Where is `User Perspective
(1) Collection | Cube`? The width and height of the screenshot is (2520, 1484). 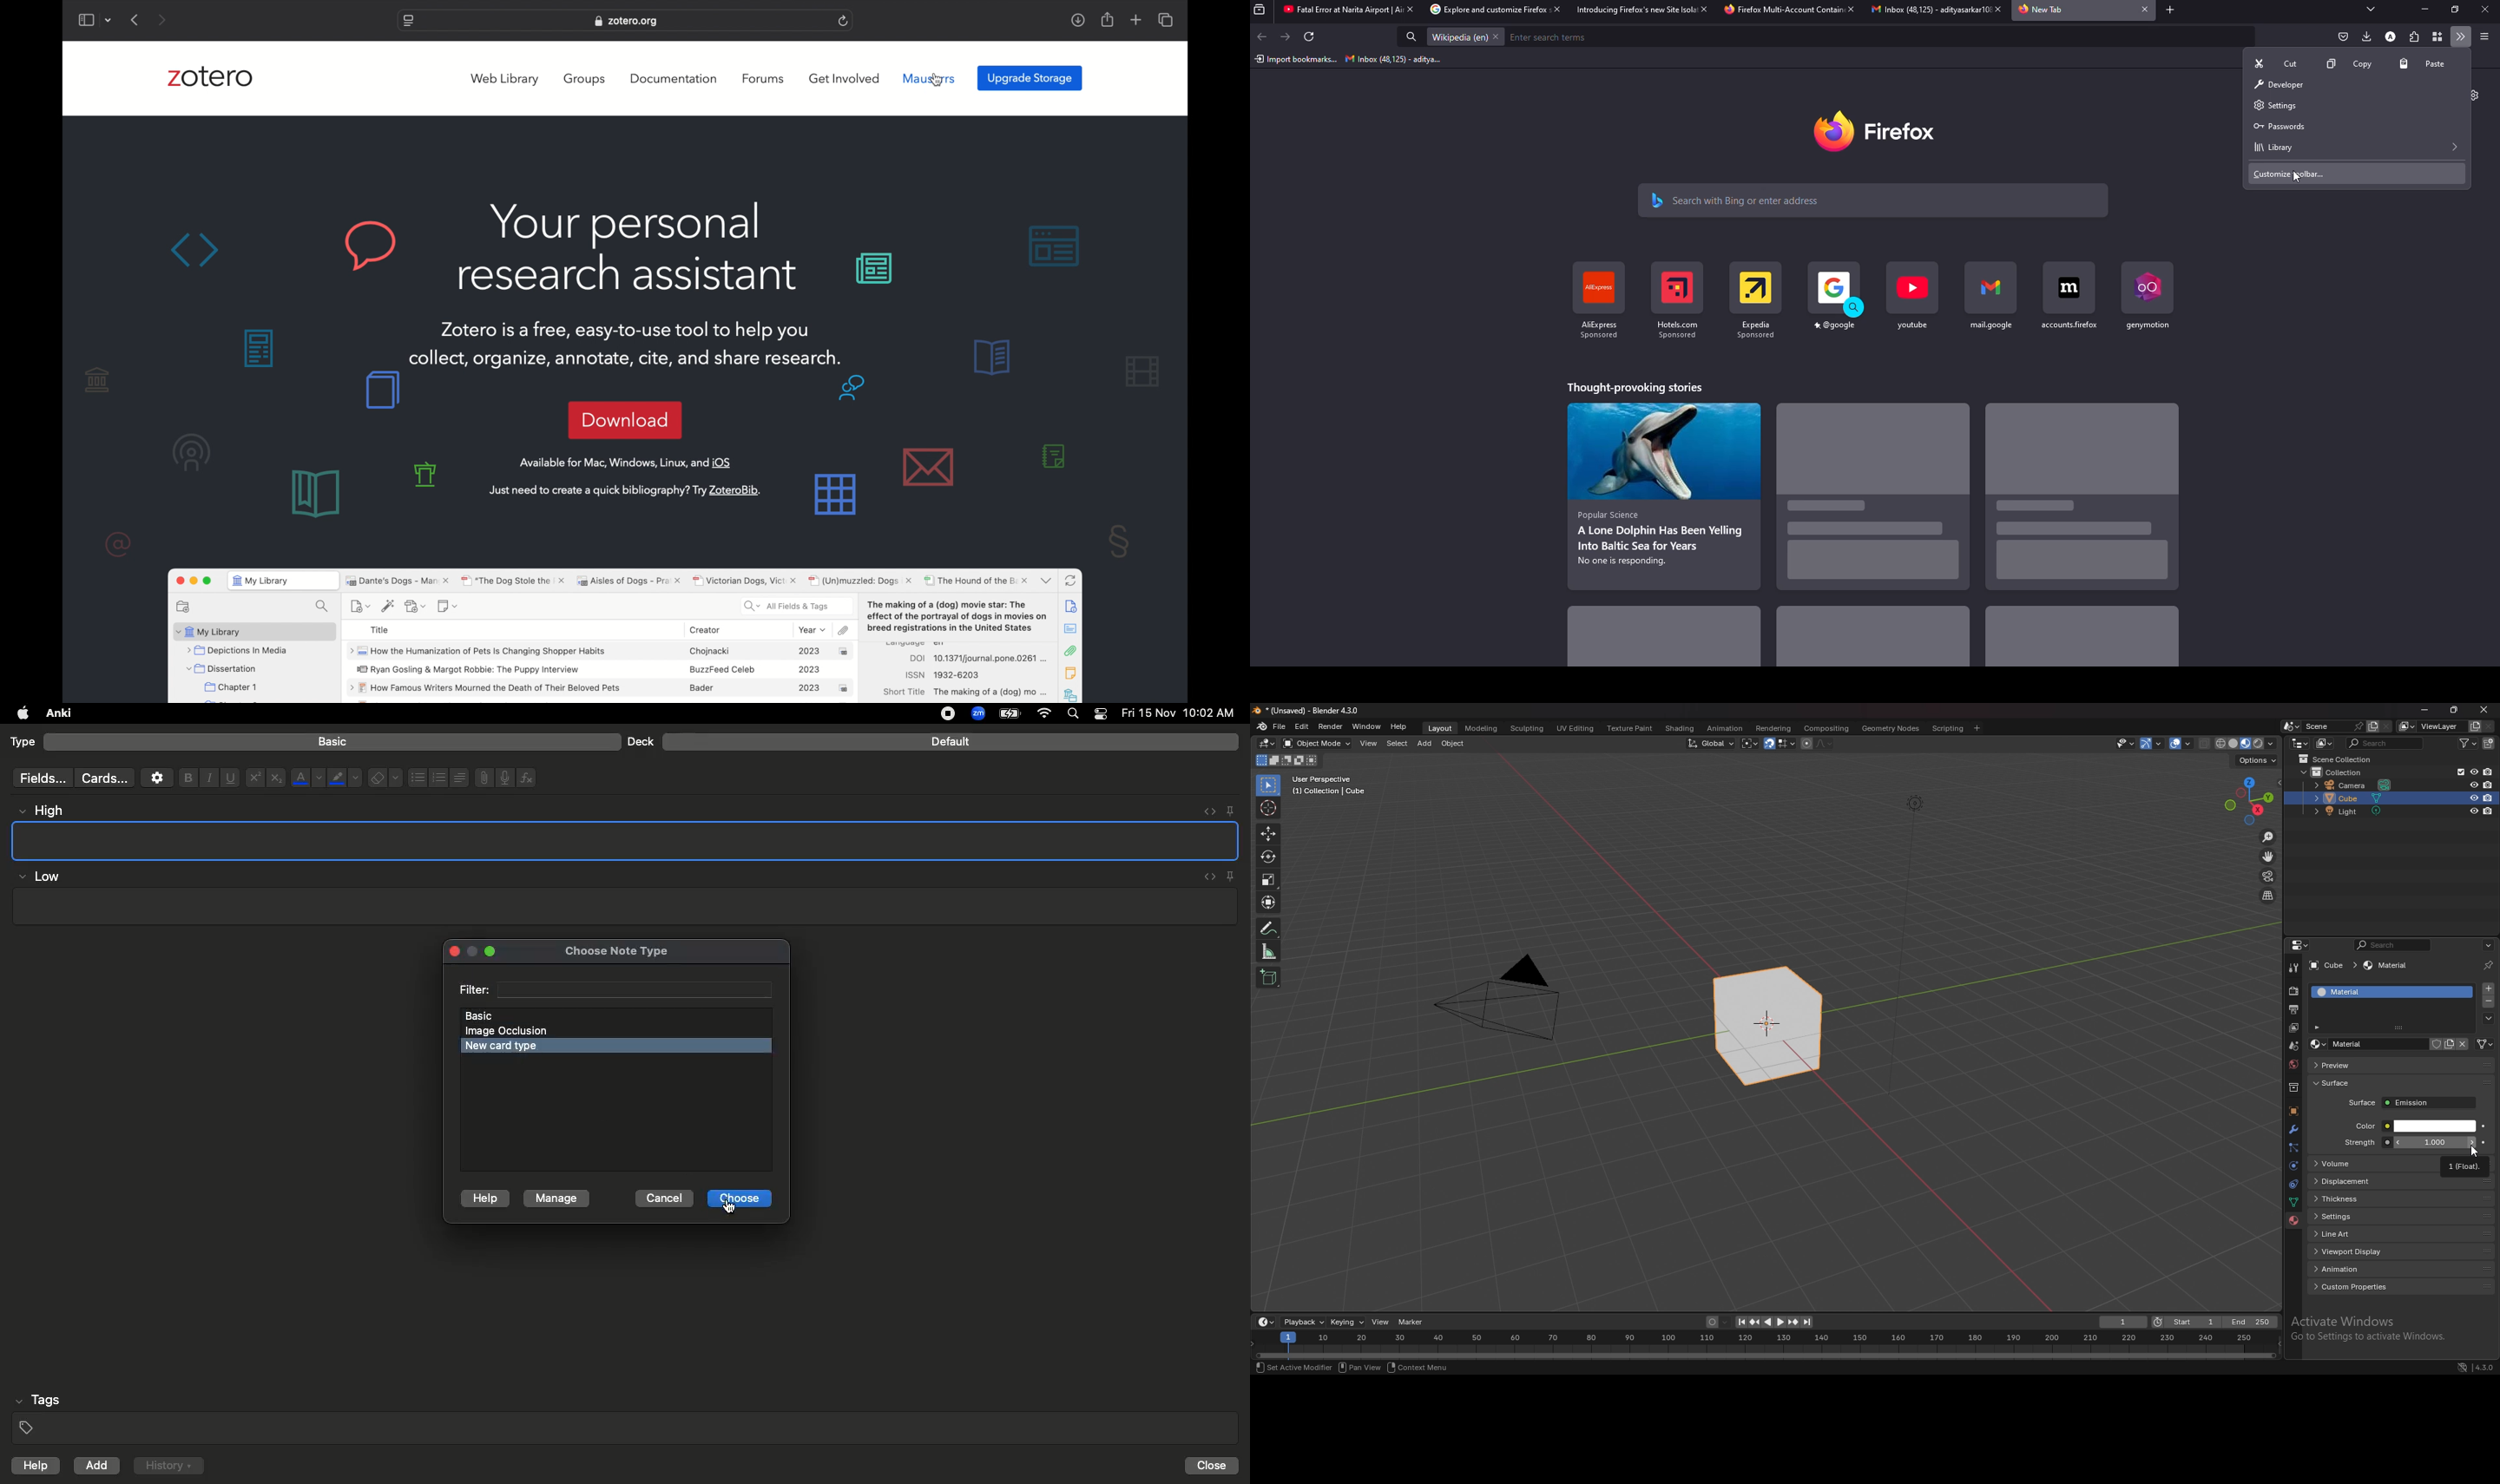 User Perspective
(1) Collection | Cube is located at coordinates (1333, 786).